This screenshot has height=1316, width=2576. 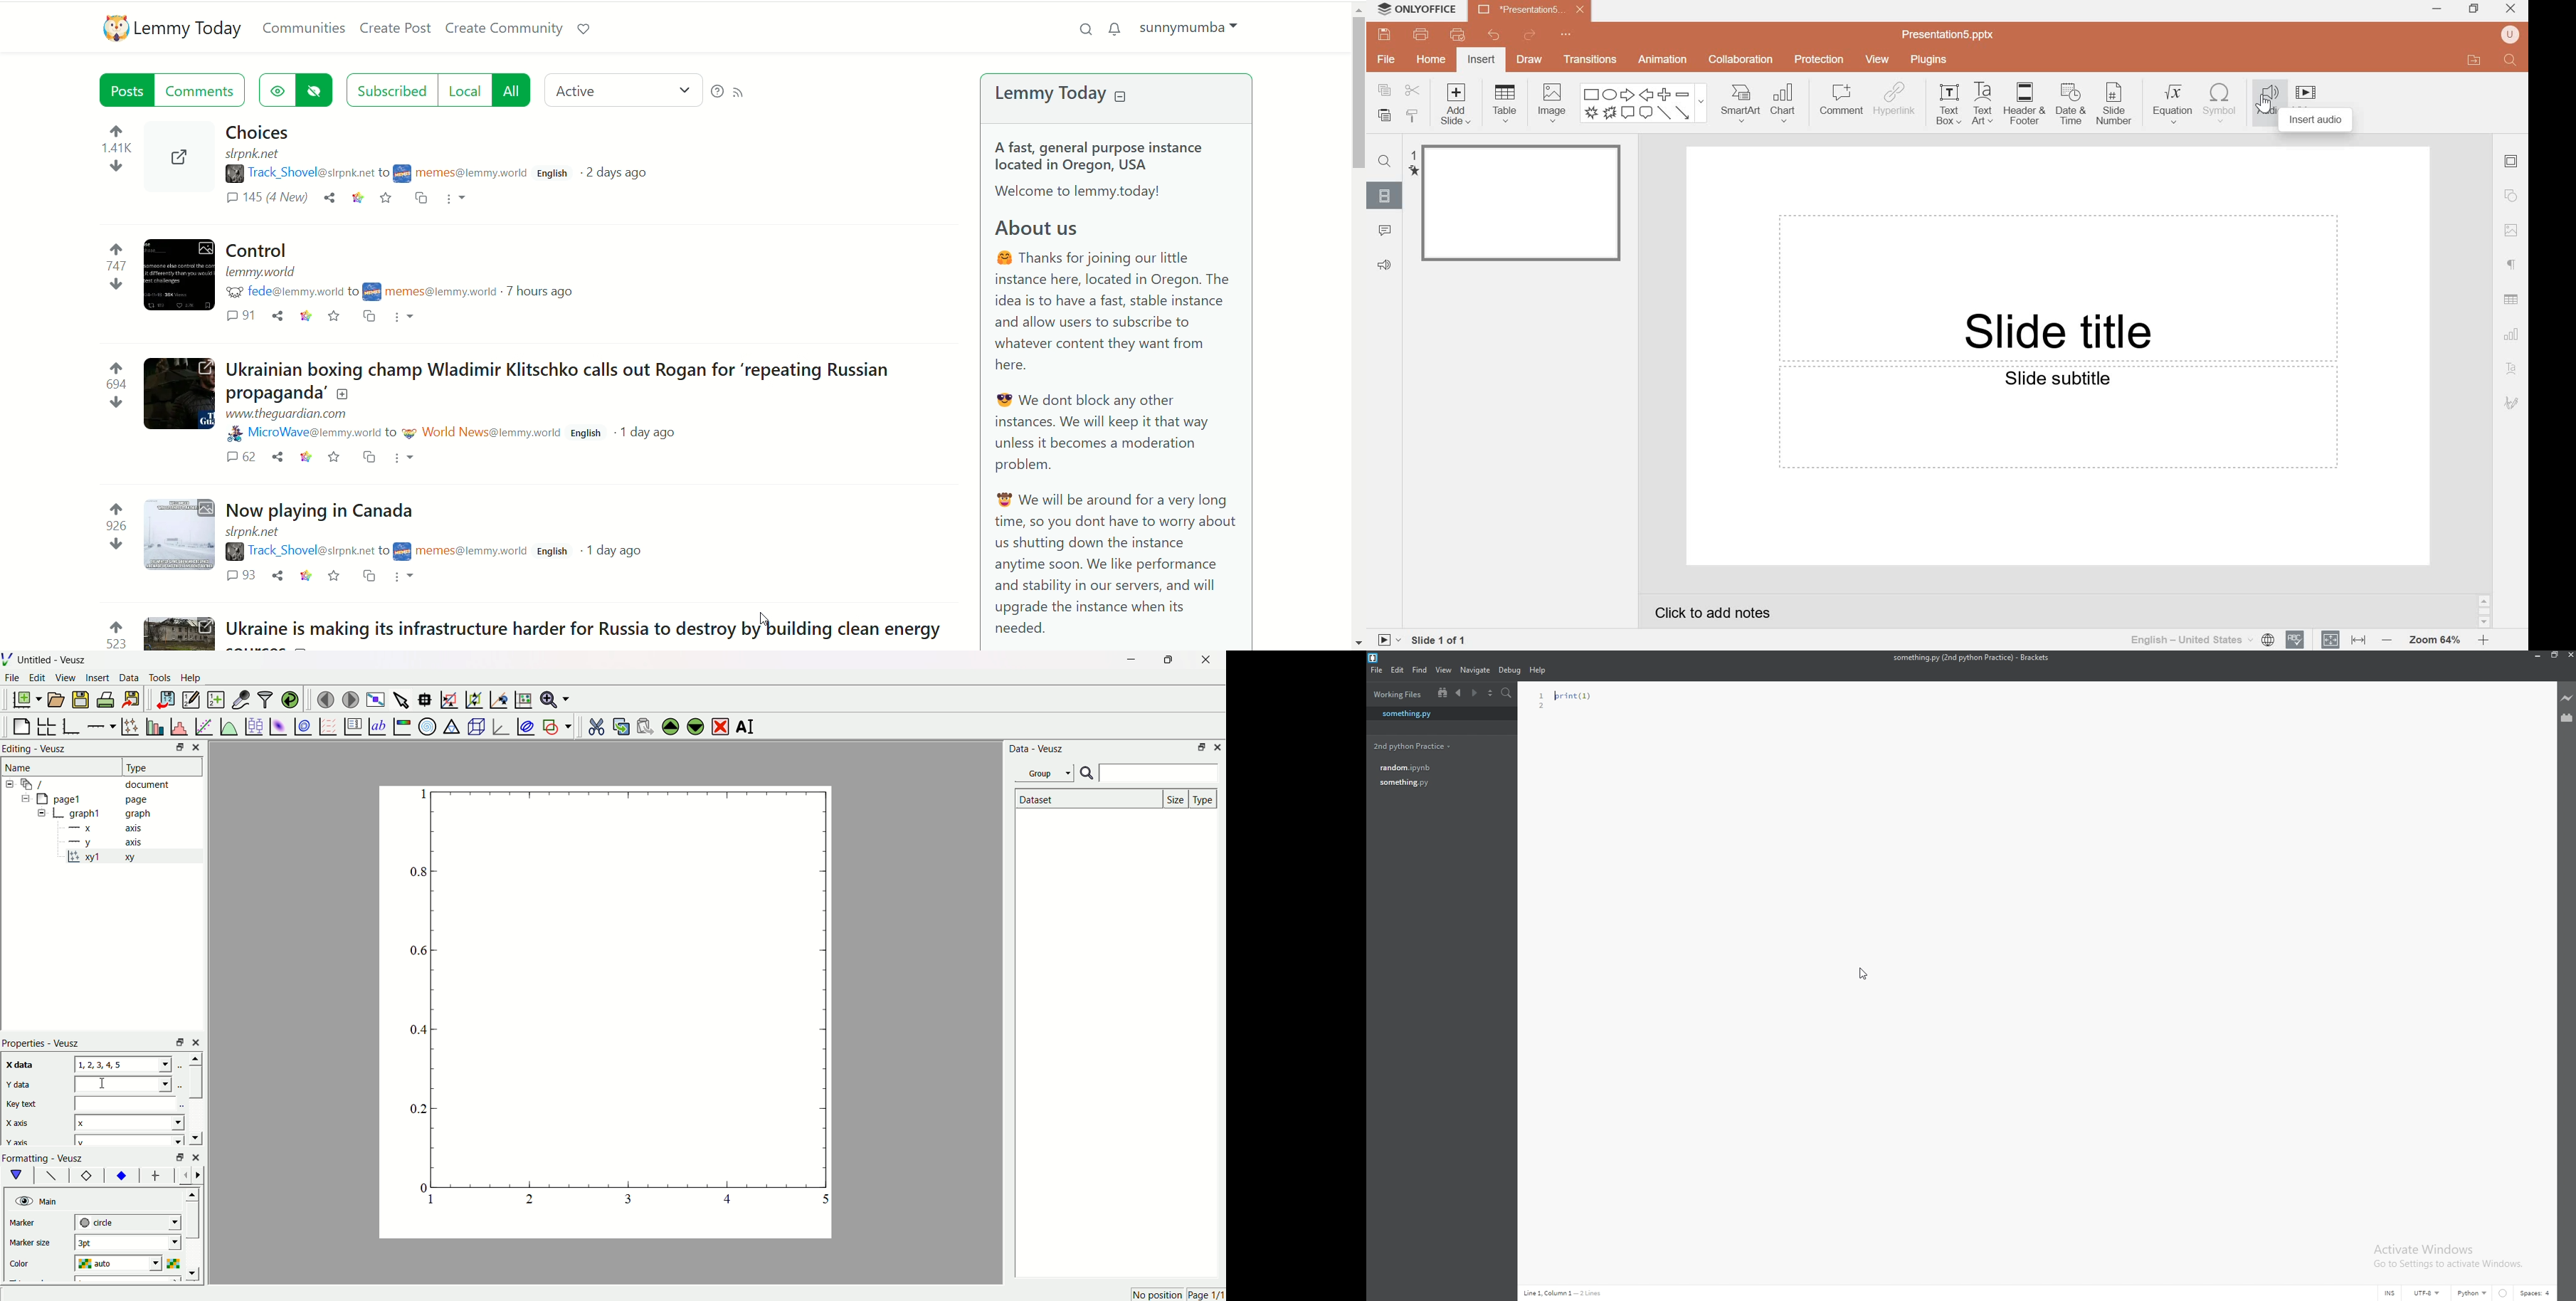 What do you see at coordinates (315, 92) in the screenshot?
I see `hide posts` at bounding box center [315, 92].